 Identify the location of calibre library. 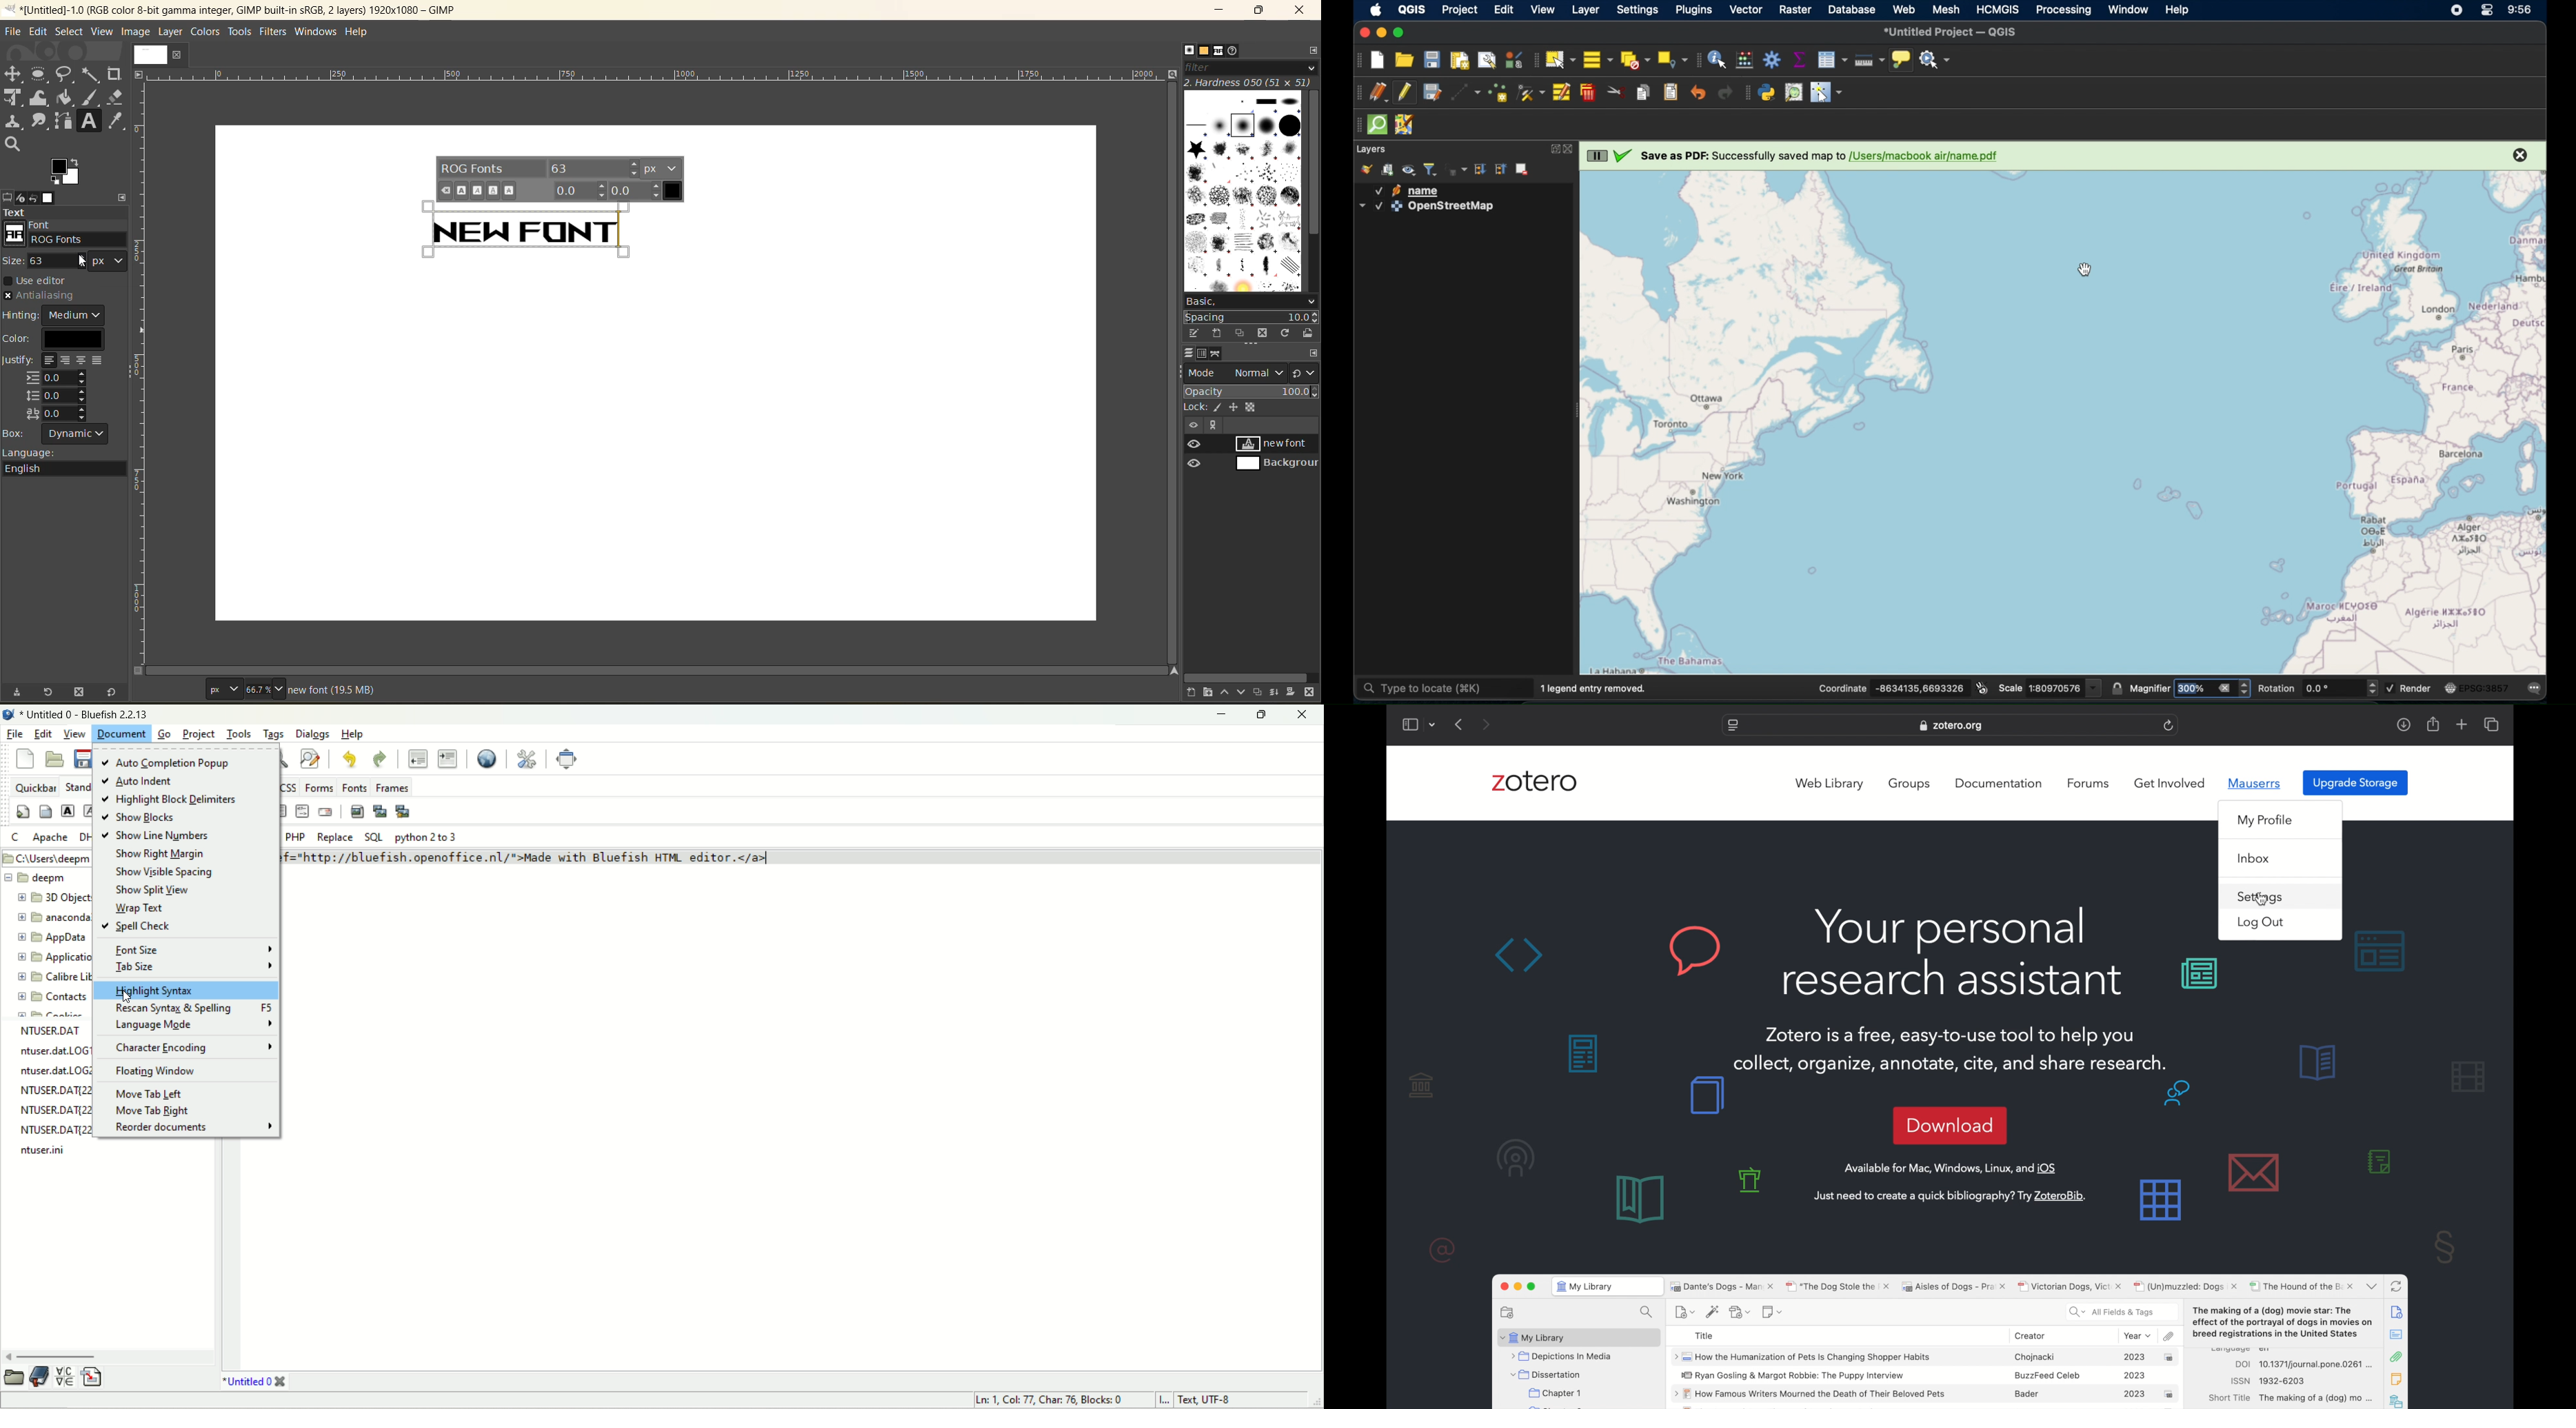
(53, 975).